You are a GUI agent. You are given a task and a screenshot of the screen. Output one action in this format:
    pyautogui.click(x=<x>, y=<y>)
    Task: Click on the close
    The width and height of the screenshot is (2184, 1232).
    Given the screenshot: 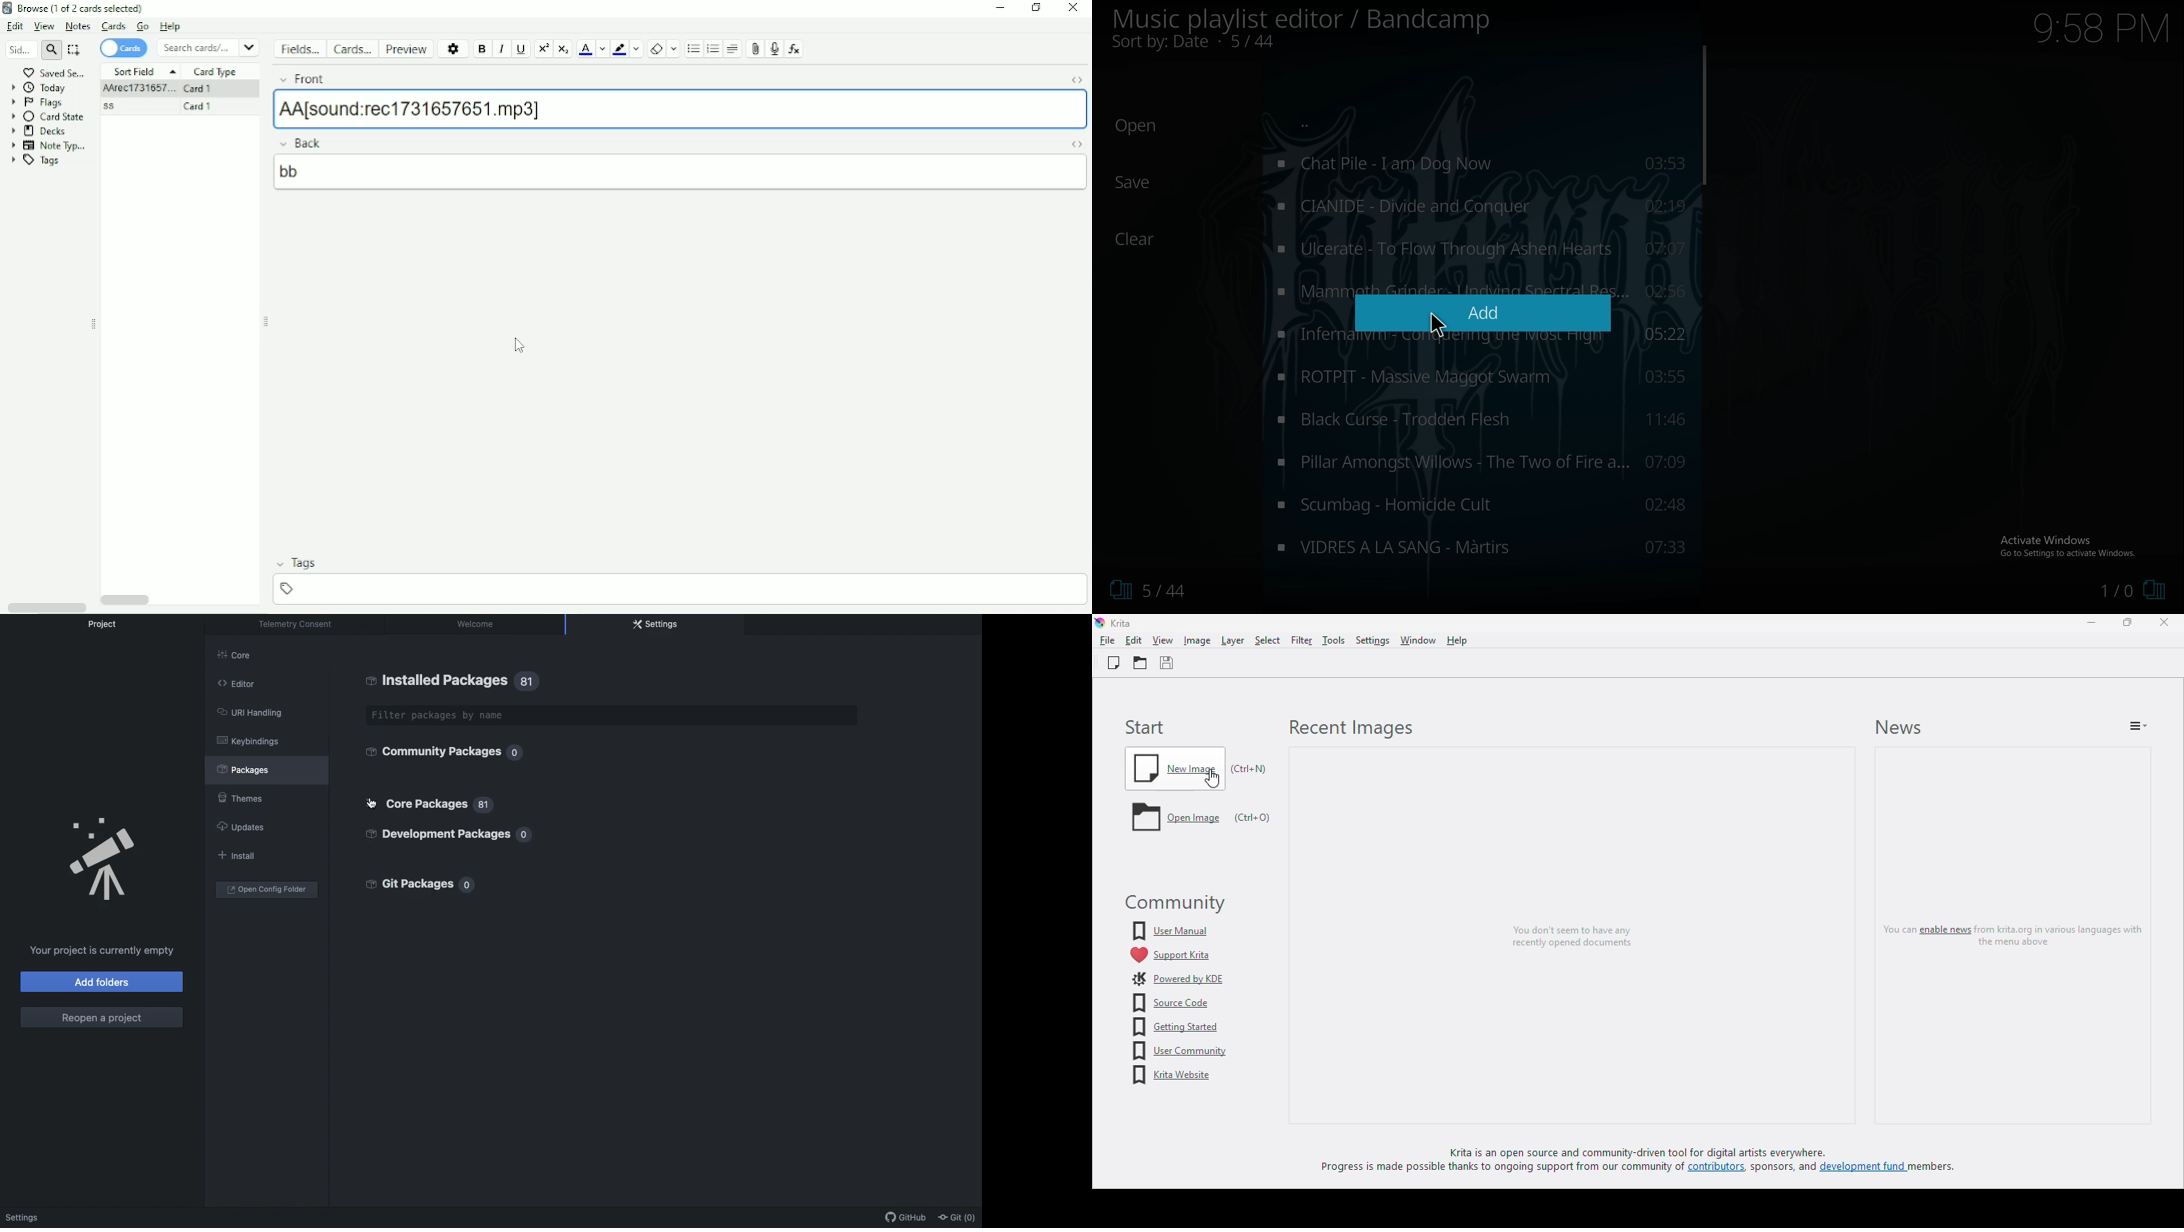 What is the action you would take?
    pyautogui.click(x=2164, y=622)
    